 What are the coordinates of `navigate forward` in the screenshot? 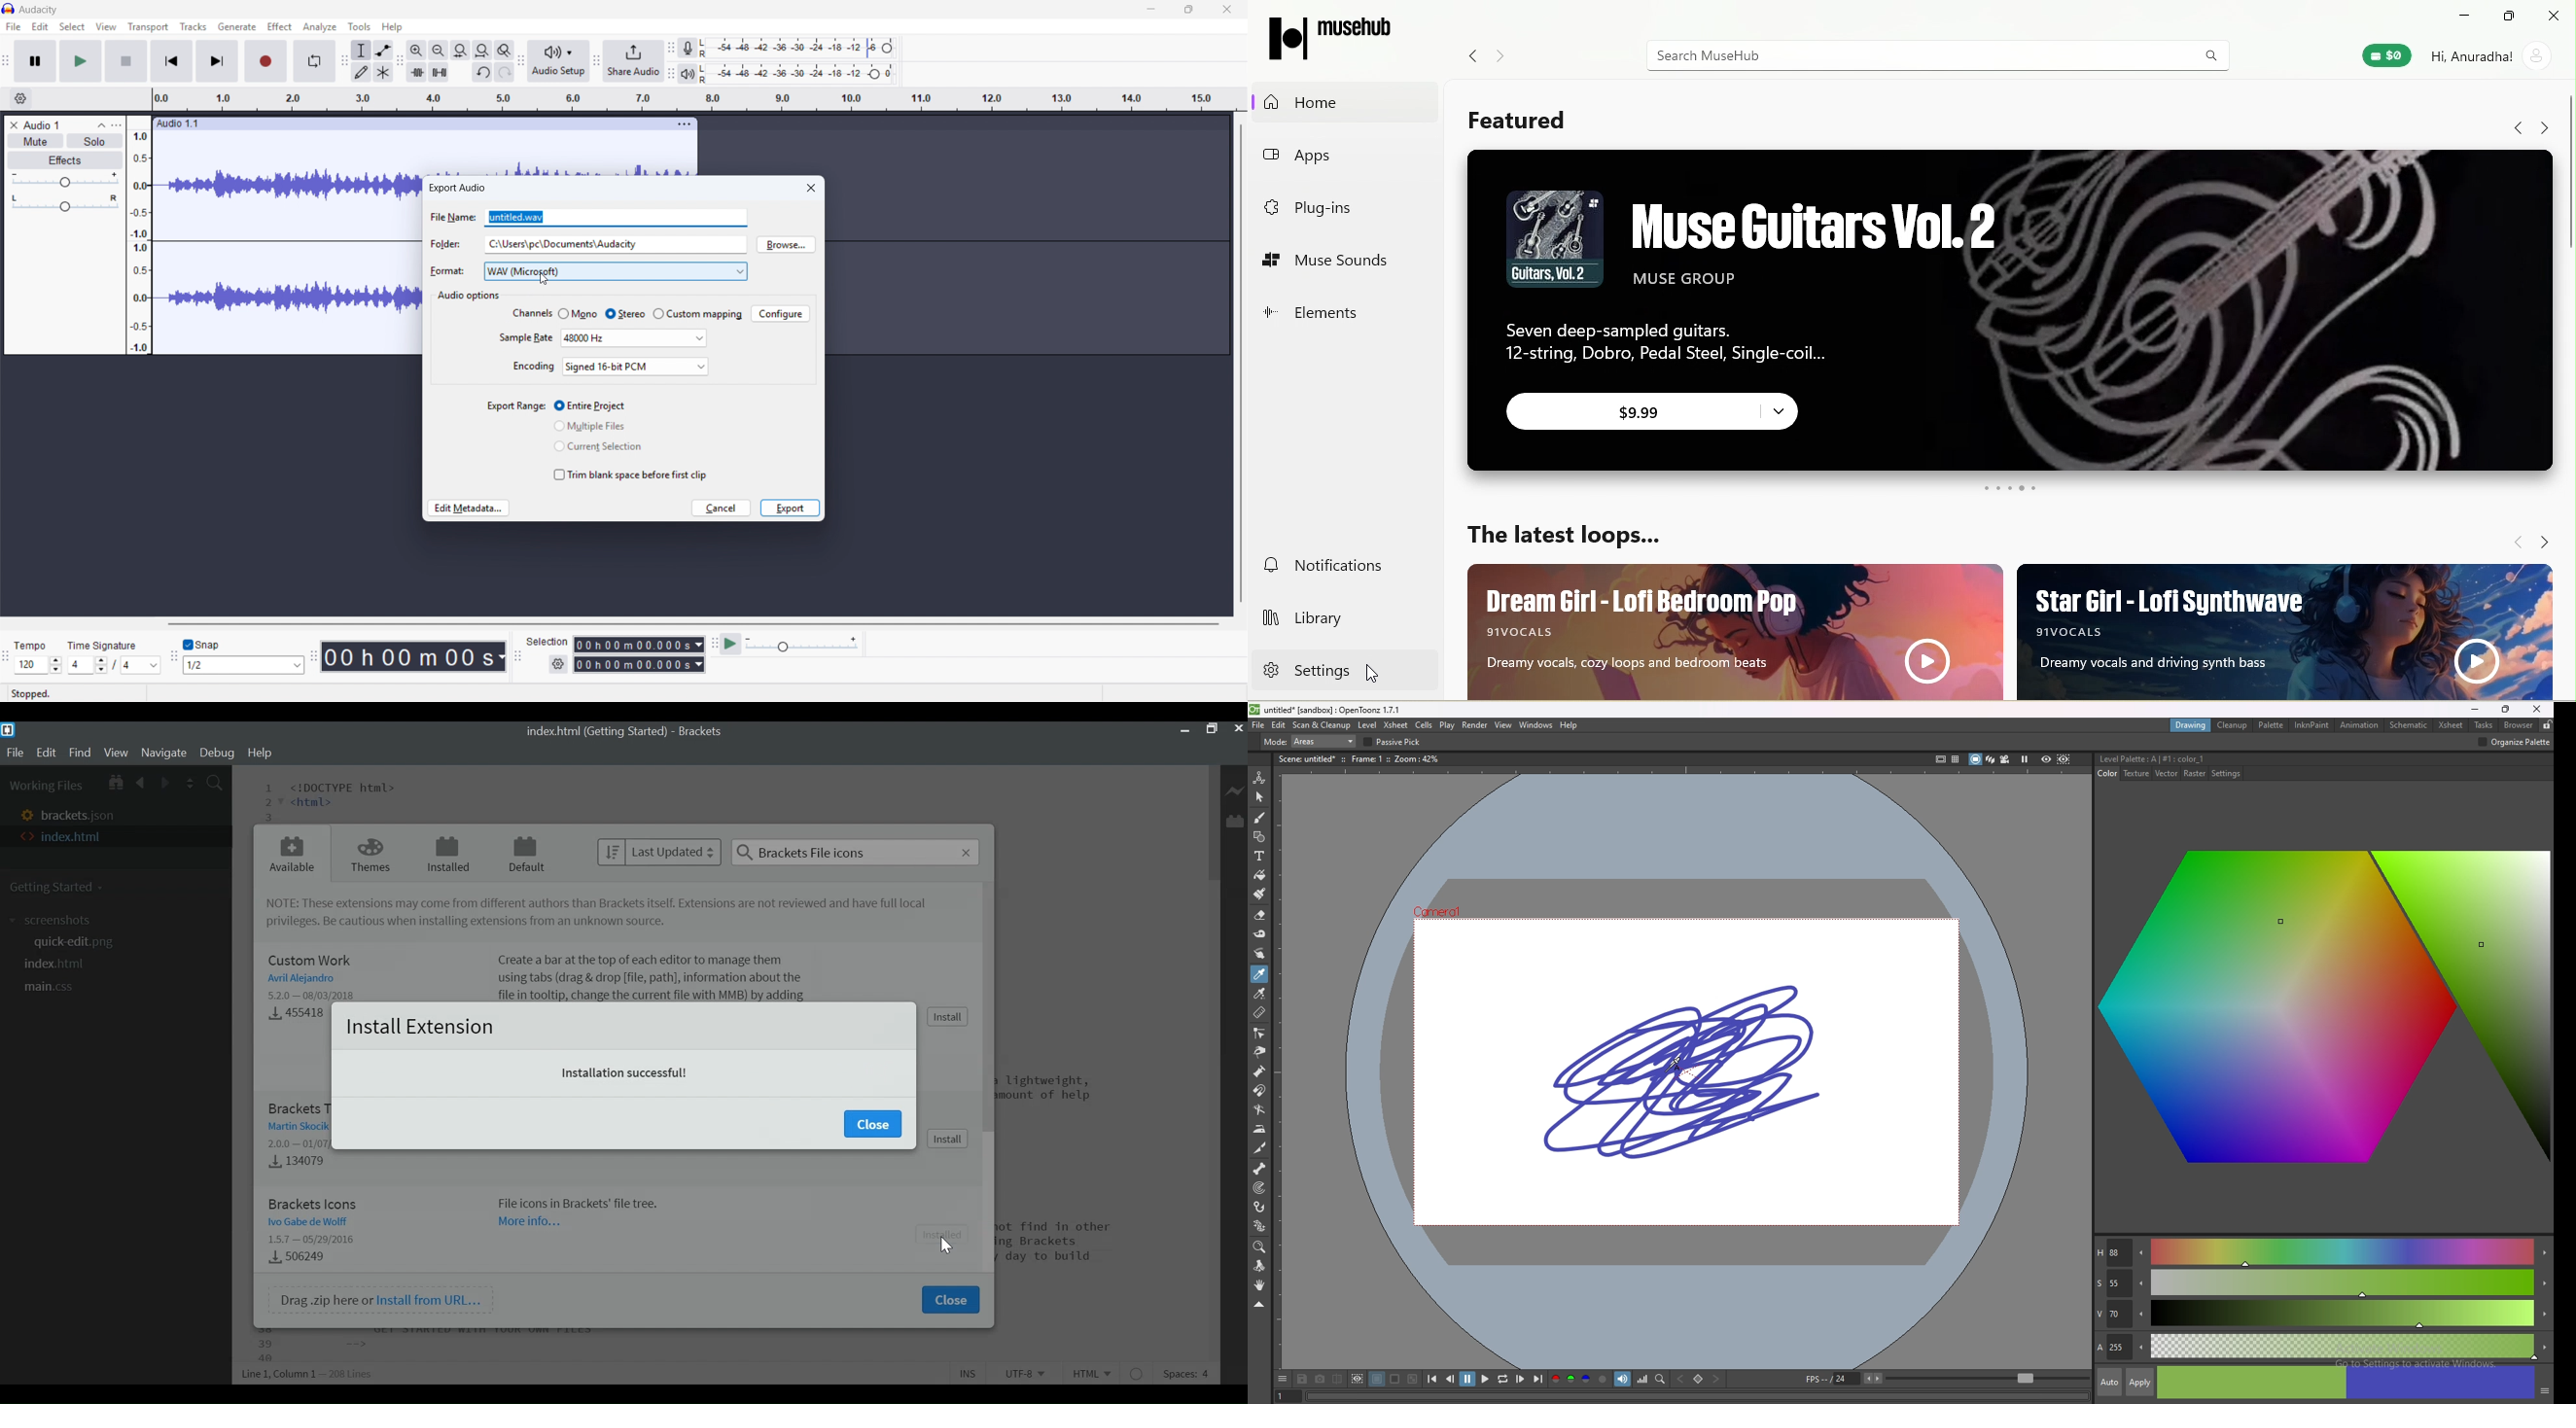 It's located at (1506, 50).